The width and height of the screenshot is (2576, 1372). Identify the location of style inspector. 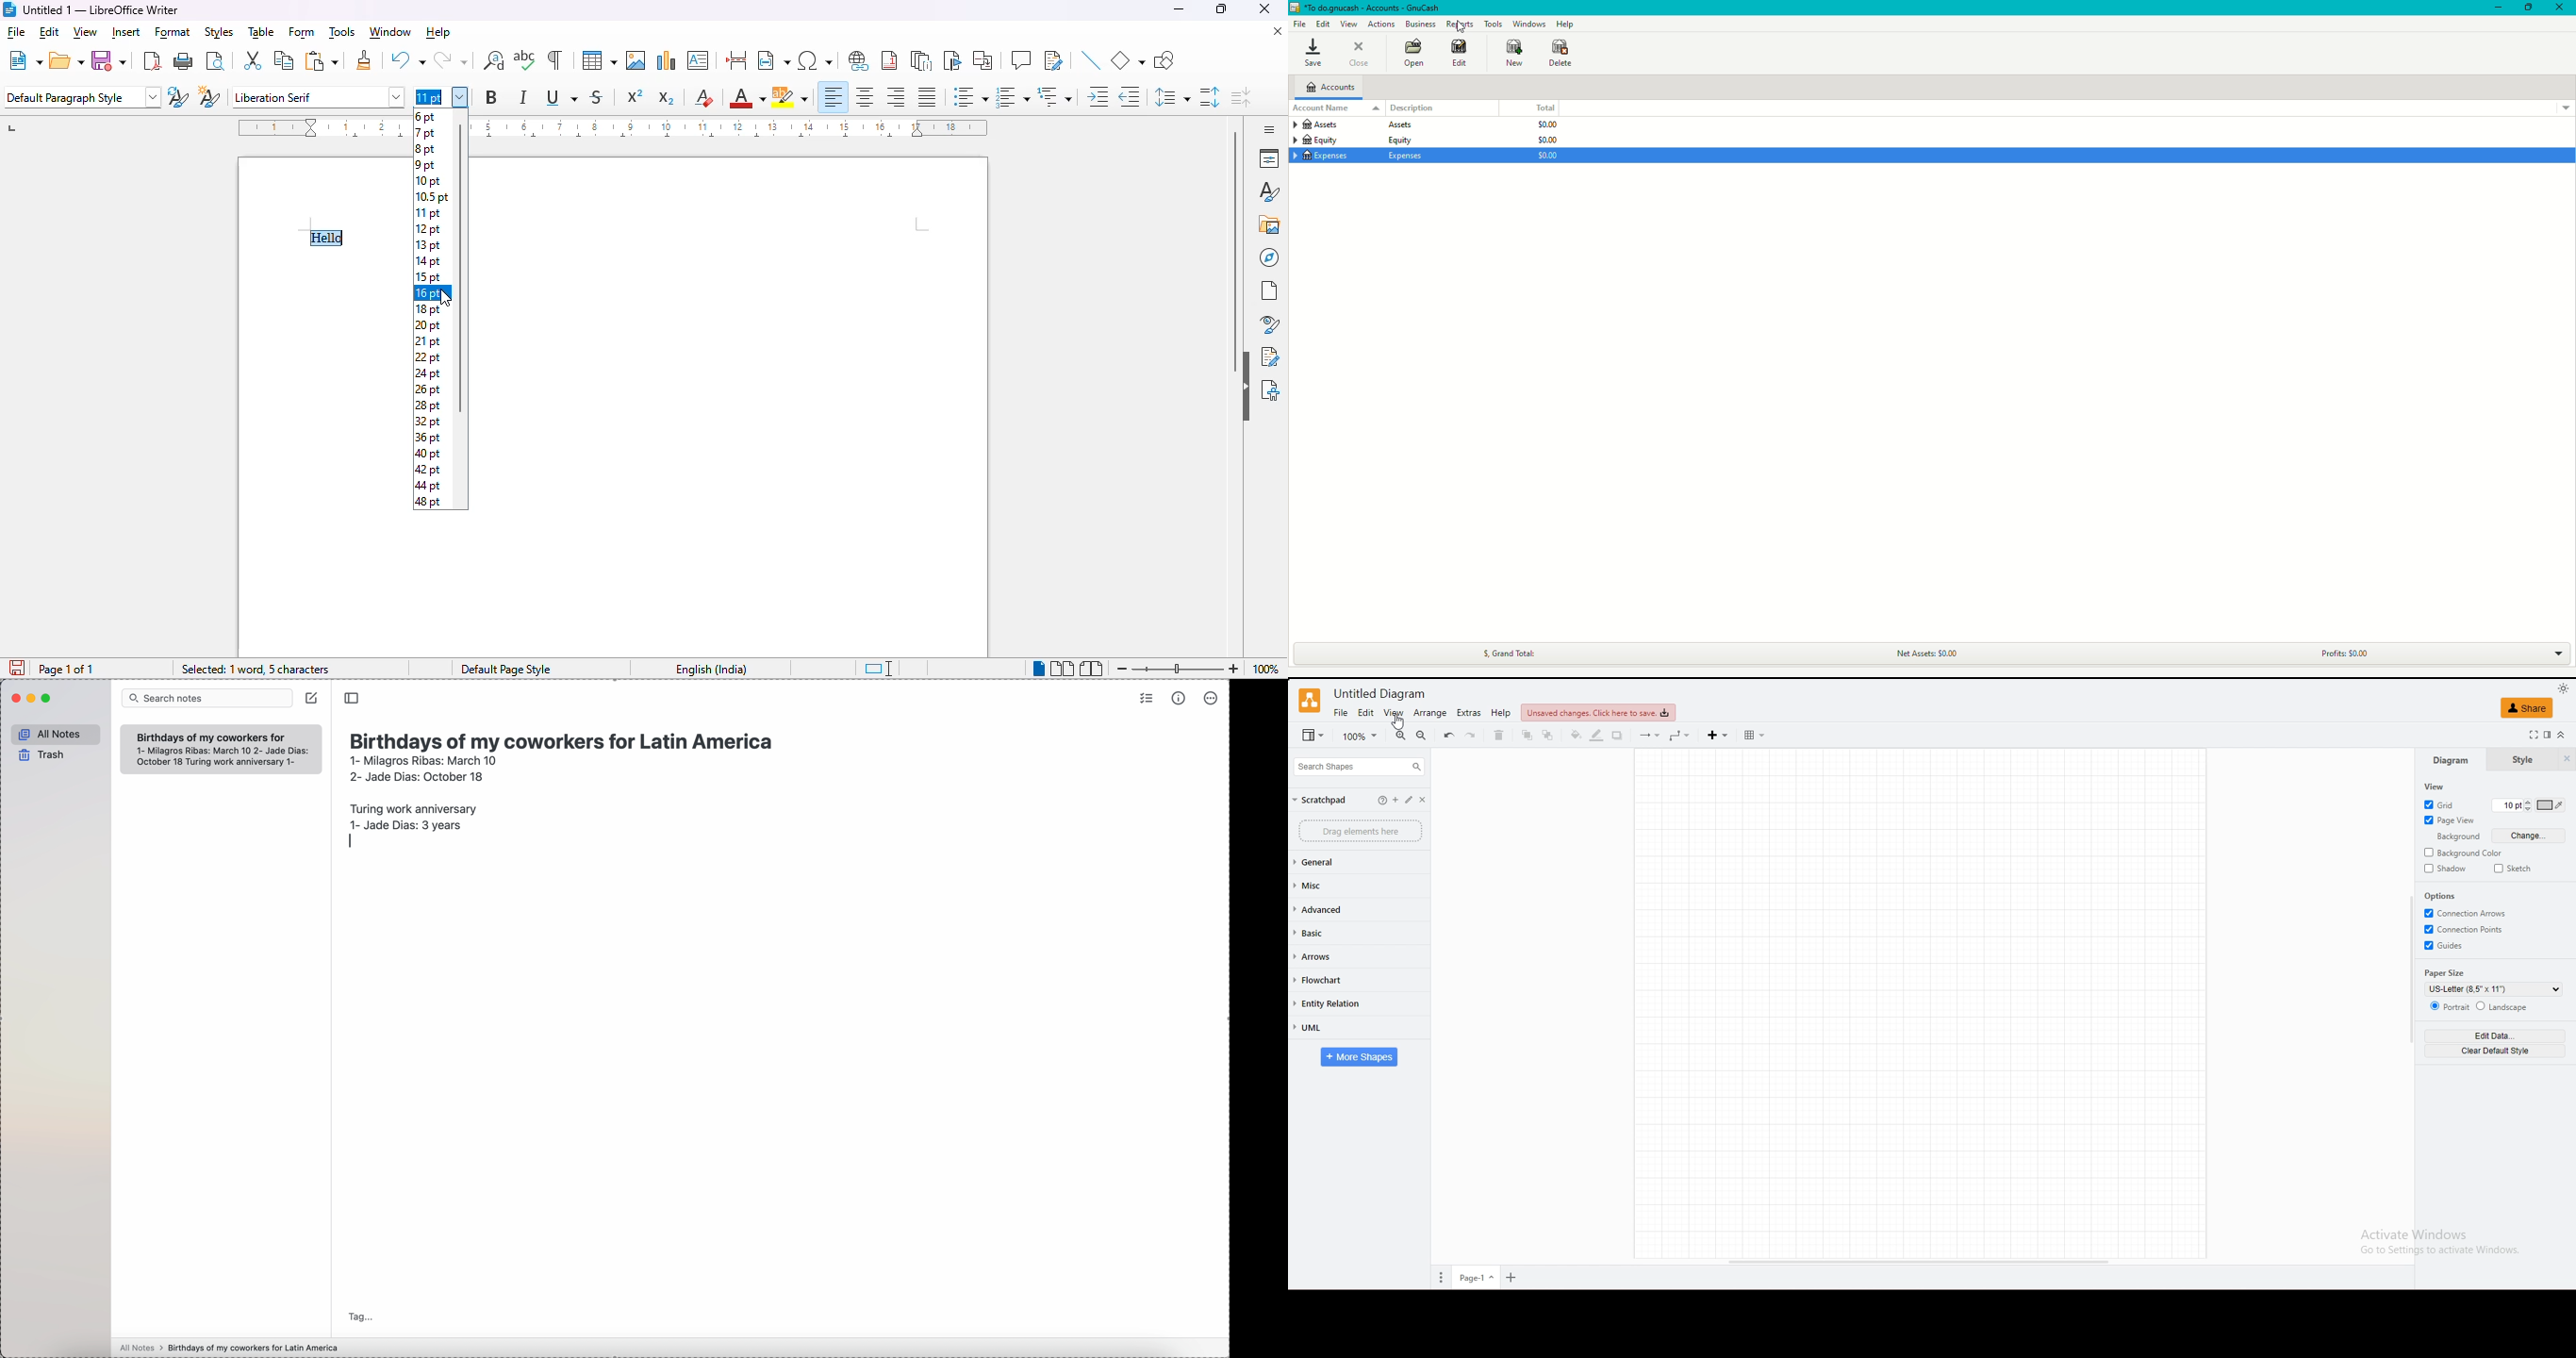
(1266, 323).